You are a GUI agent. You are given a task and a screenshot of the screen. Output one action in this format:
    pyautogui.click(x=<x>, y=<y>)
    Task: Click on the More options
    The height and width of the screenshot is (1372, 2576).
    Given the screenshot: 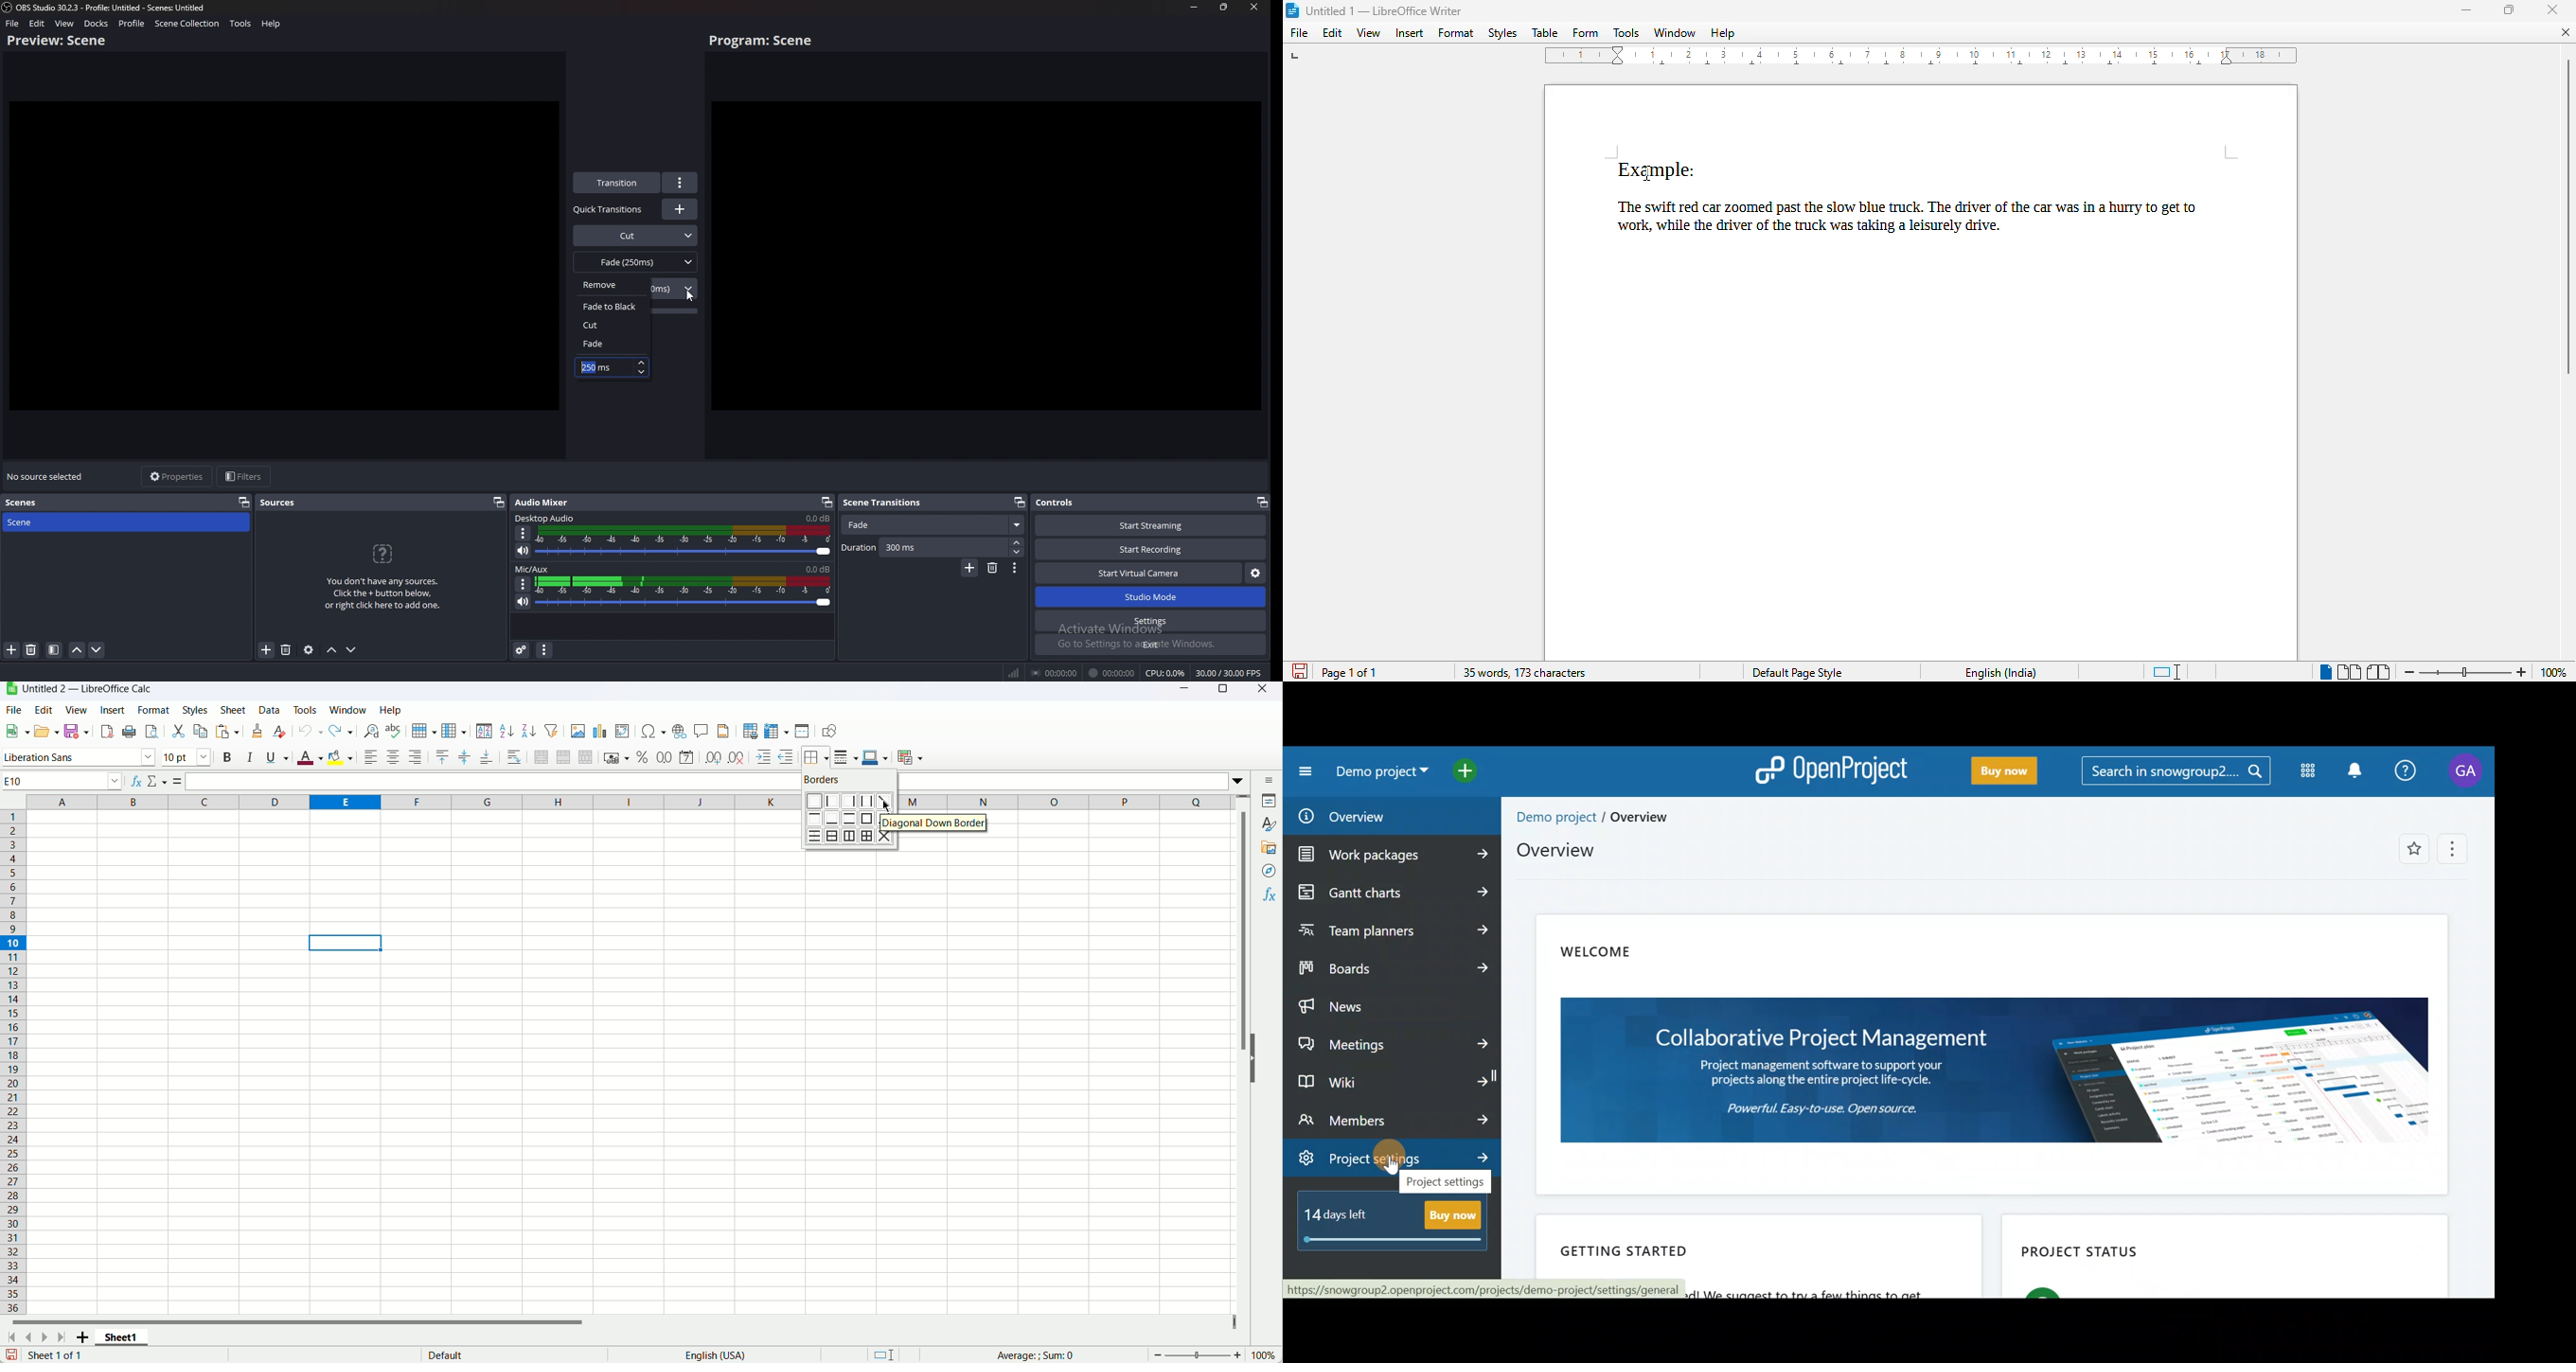 What is the action you would take?
    pyautogui.click(x=2450, y=849)
    